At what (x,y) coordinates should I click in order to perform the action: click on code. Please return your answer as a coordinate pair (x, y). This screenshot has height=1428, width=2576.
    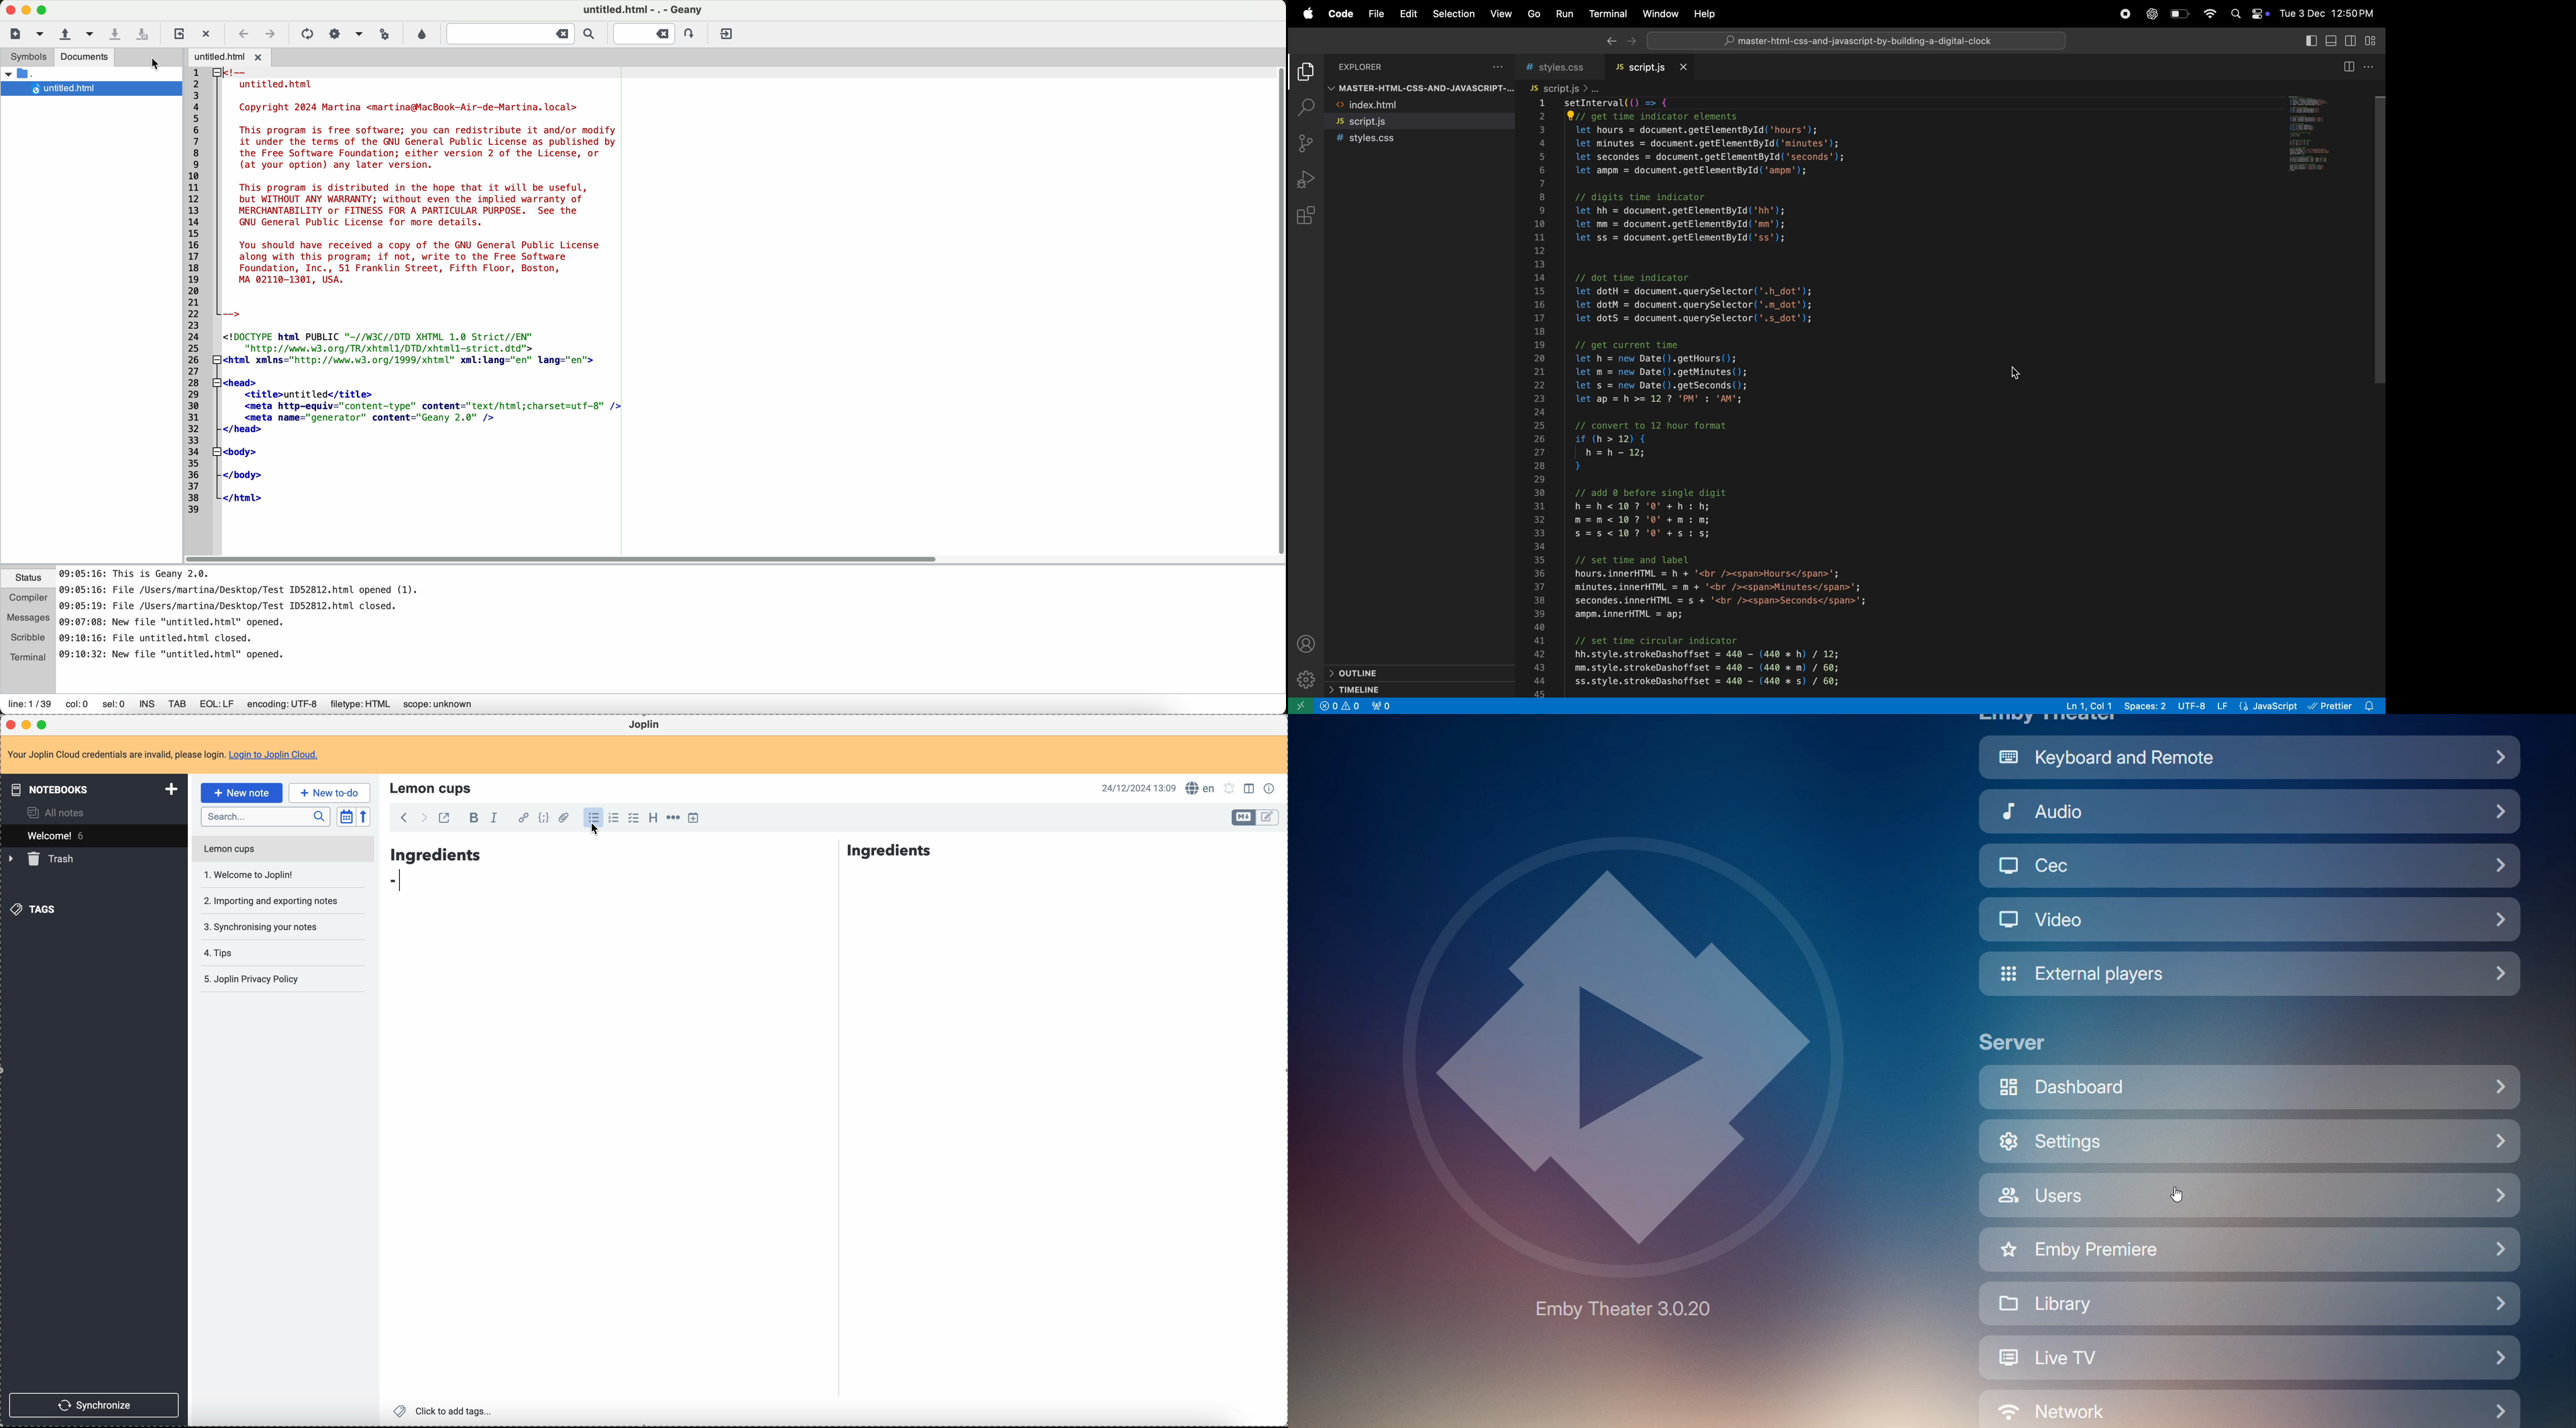
    Looking at the image, I should click on (544, 818).